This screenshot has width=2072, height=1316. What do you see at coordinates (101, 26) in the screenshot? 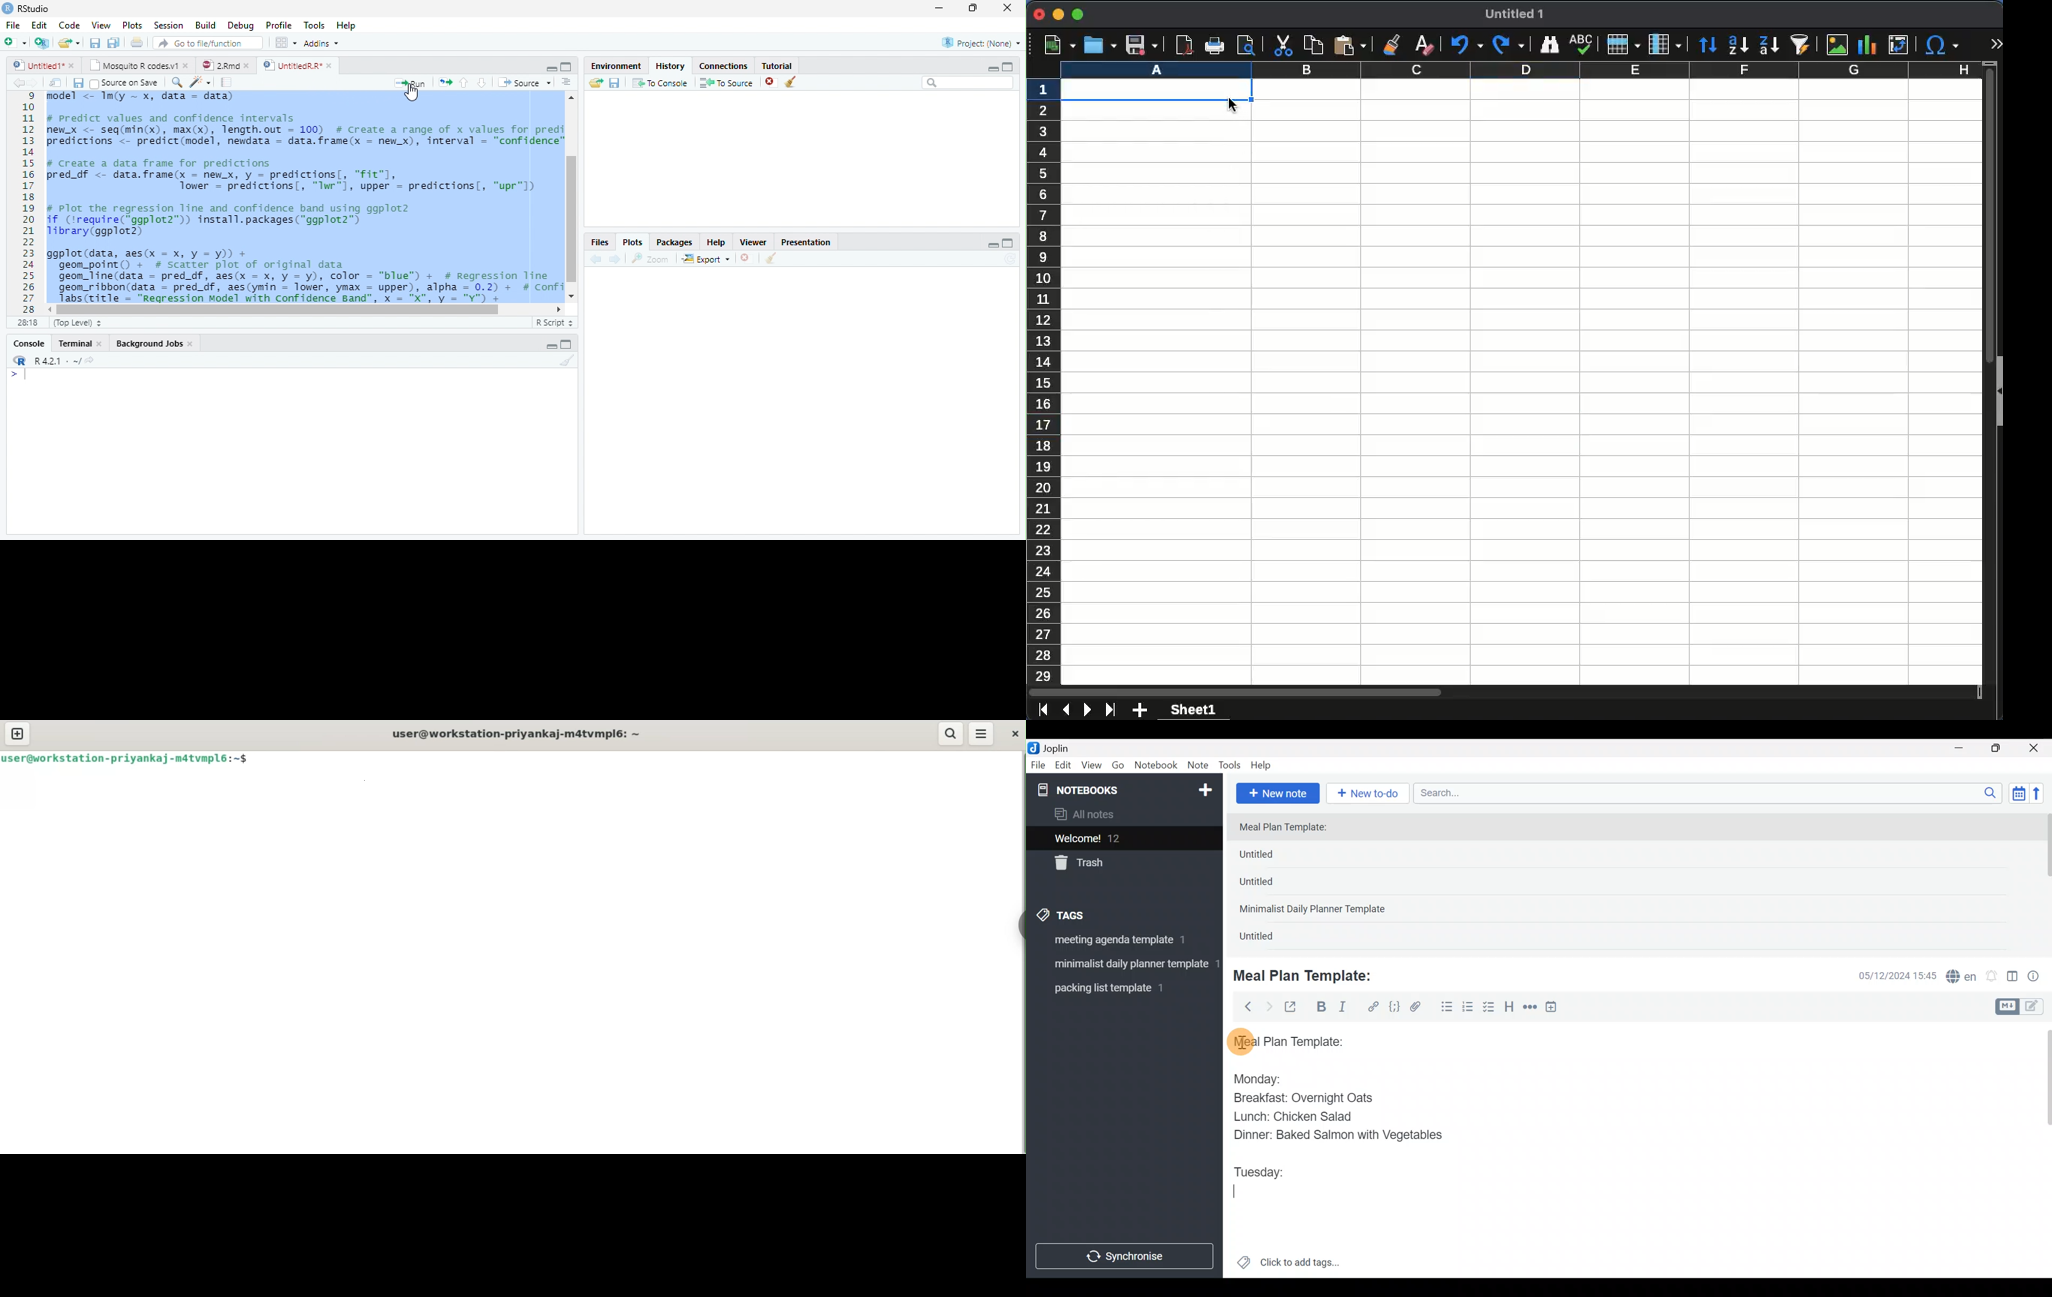
I see `View` at bounding box center [101, 26].